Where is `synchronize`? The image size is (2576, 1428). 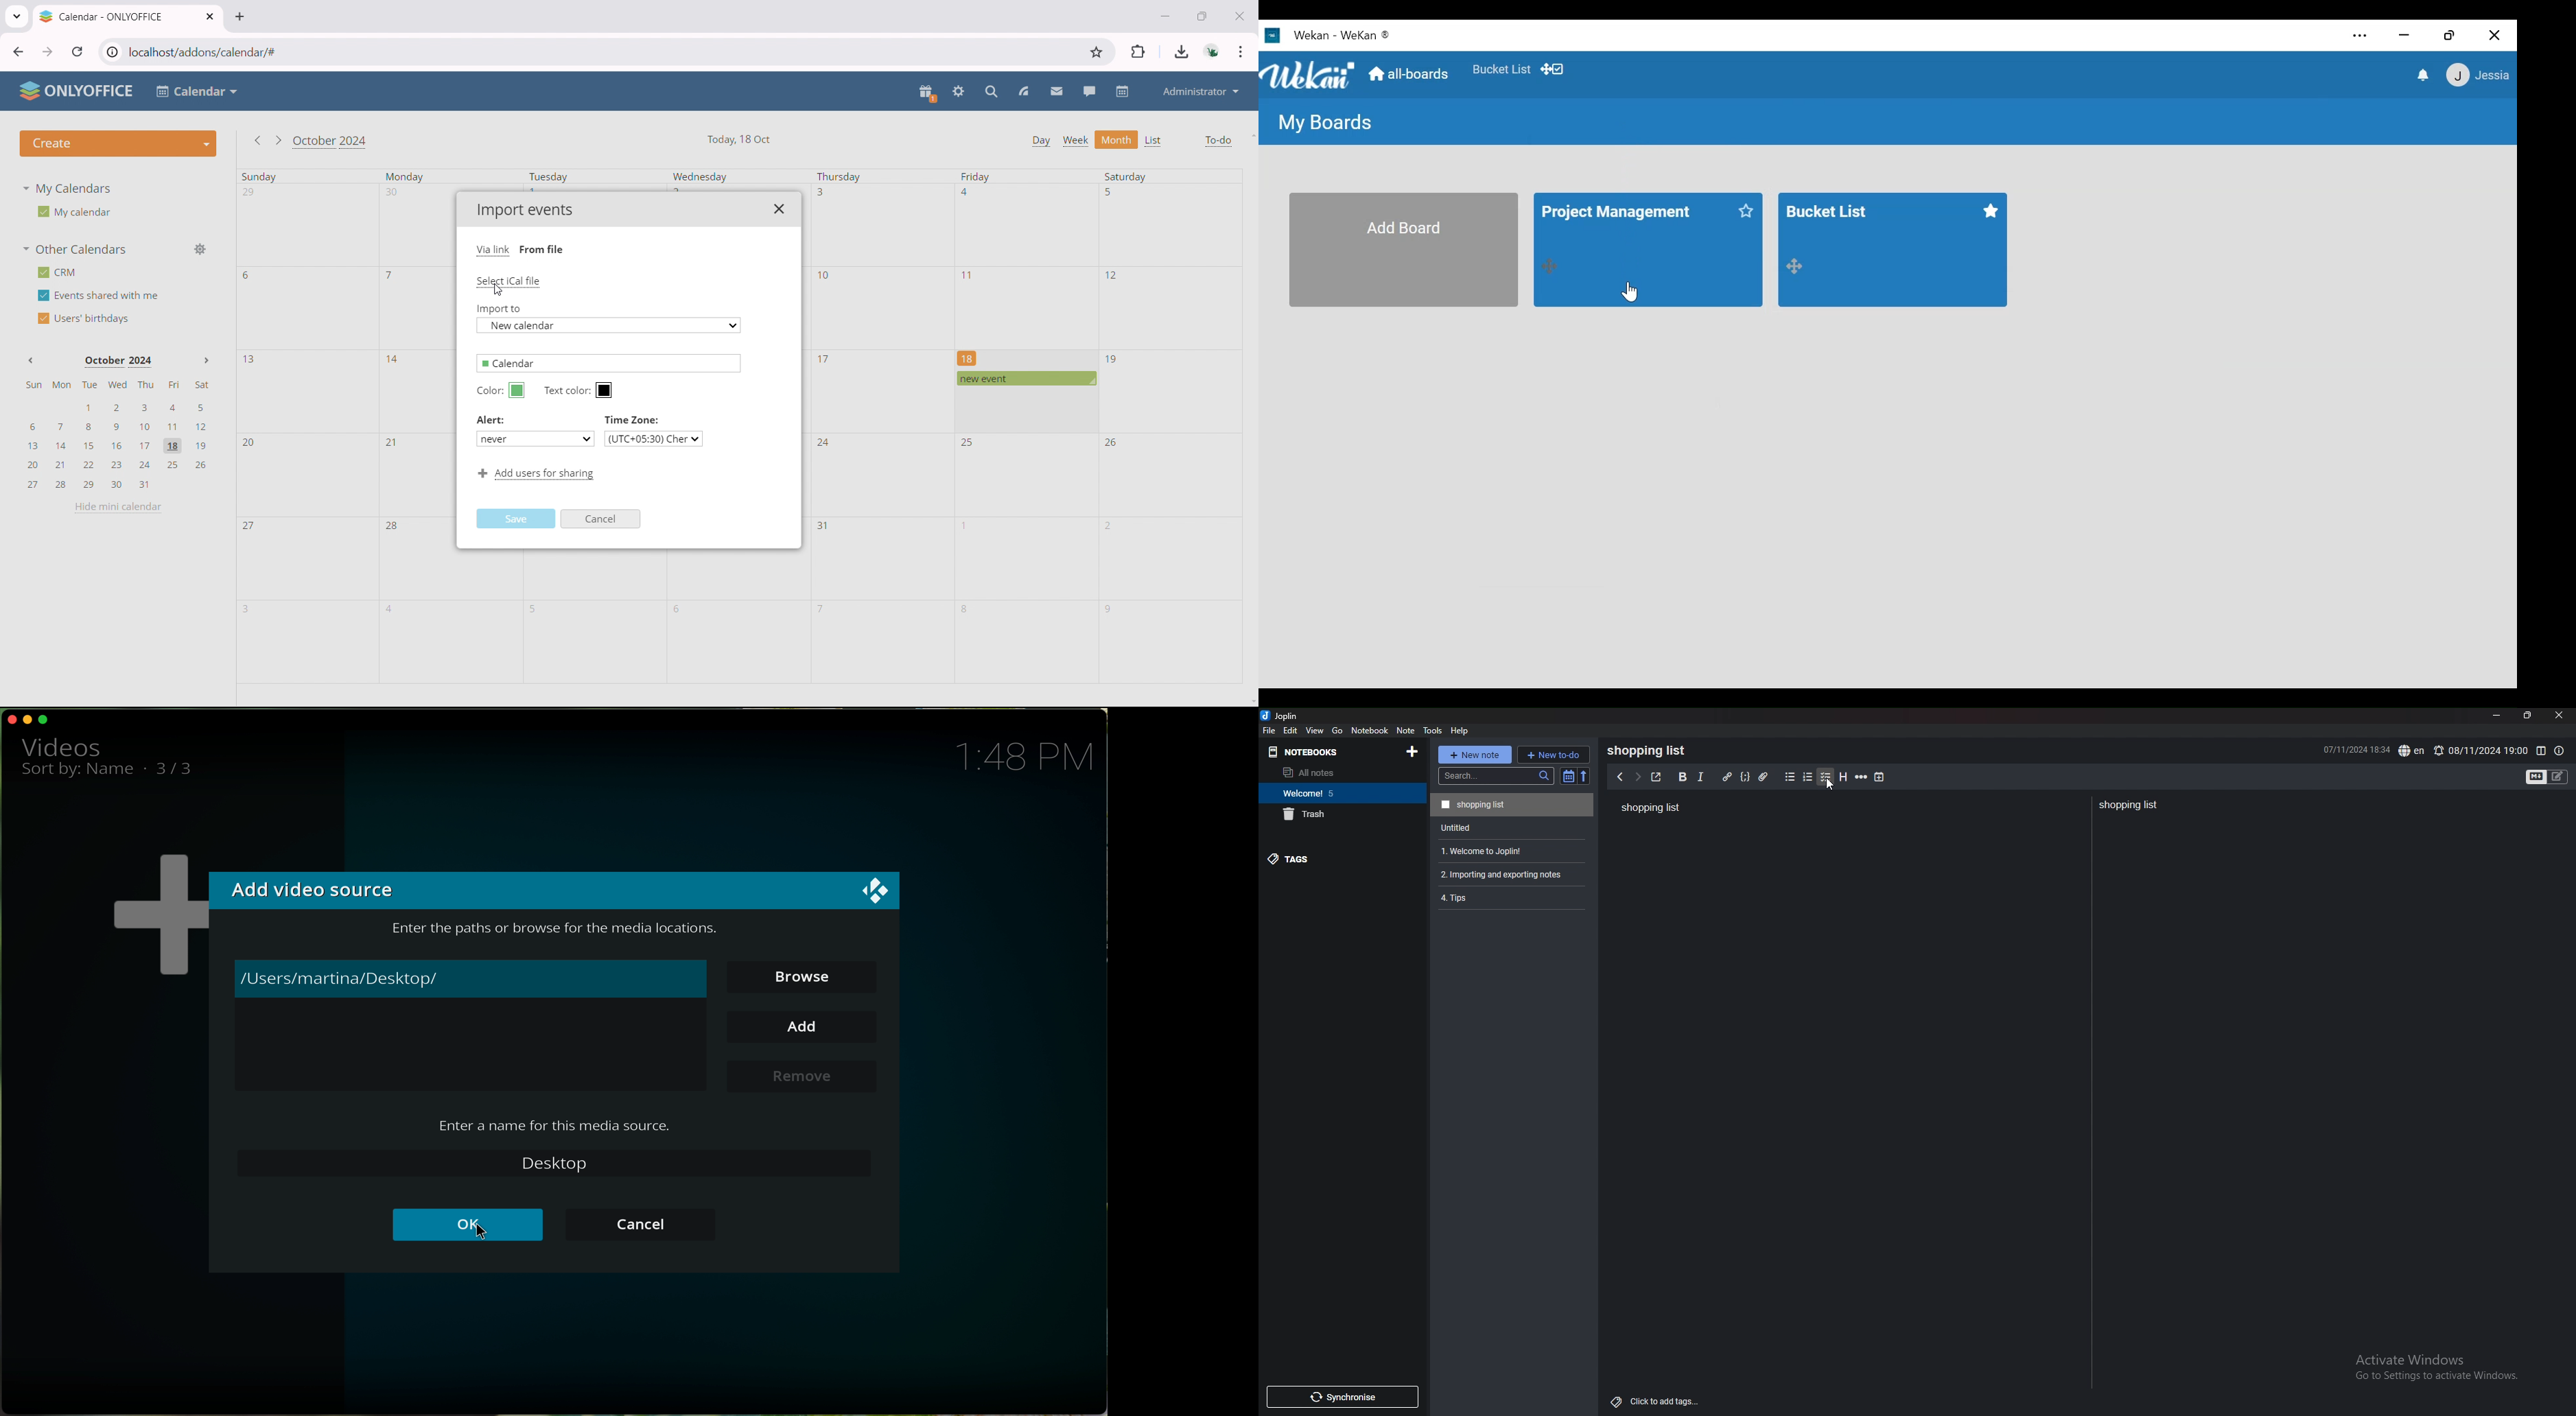
synchronize is located at coordinates (1342, 1397).